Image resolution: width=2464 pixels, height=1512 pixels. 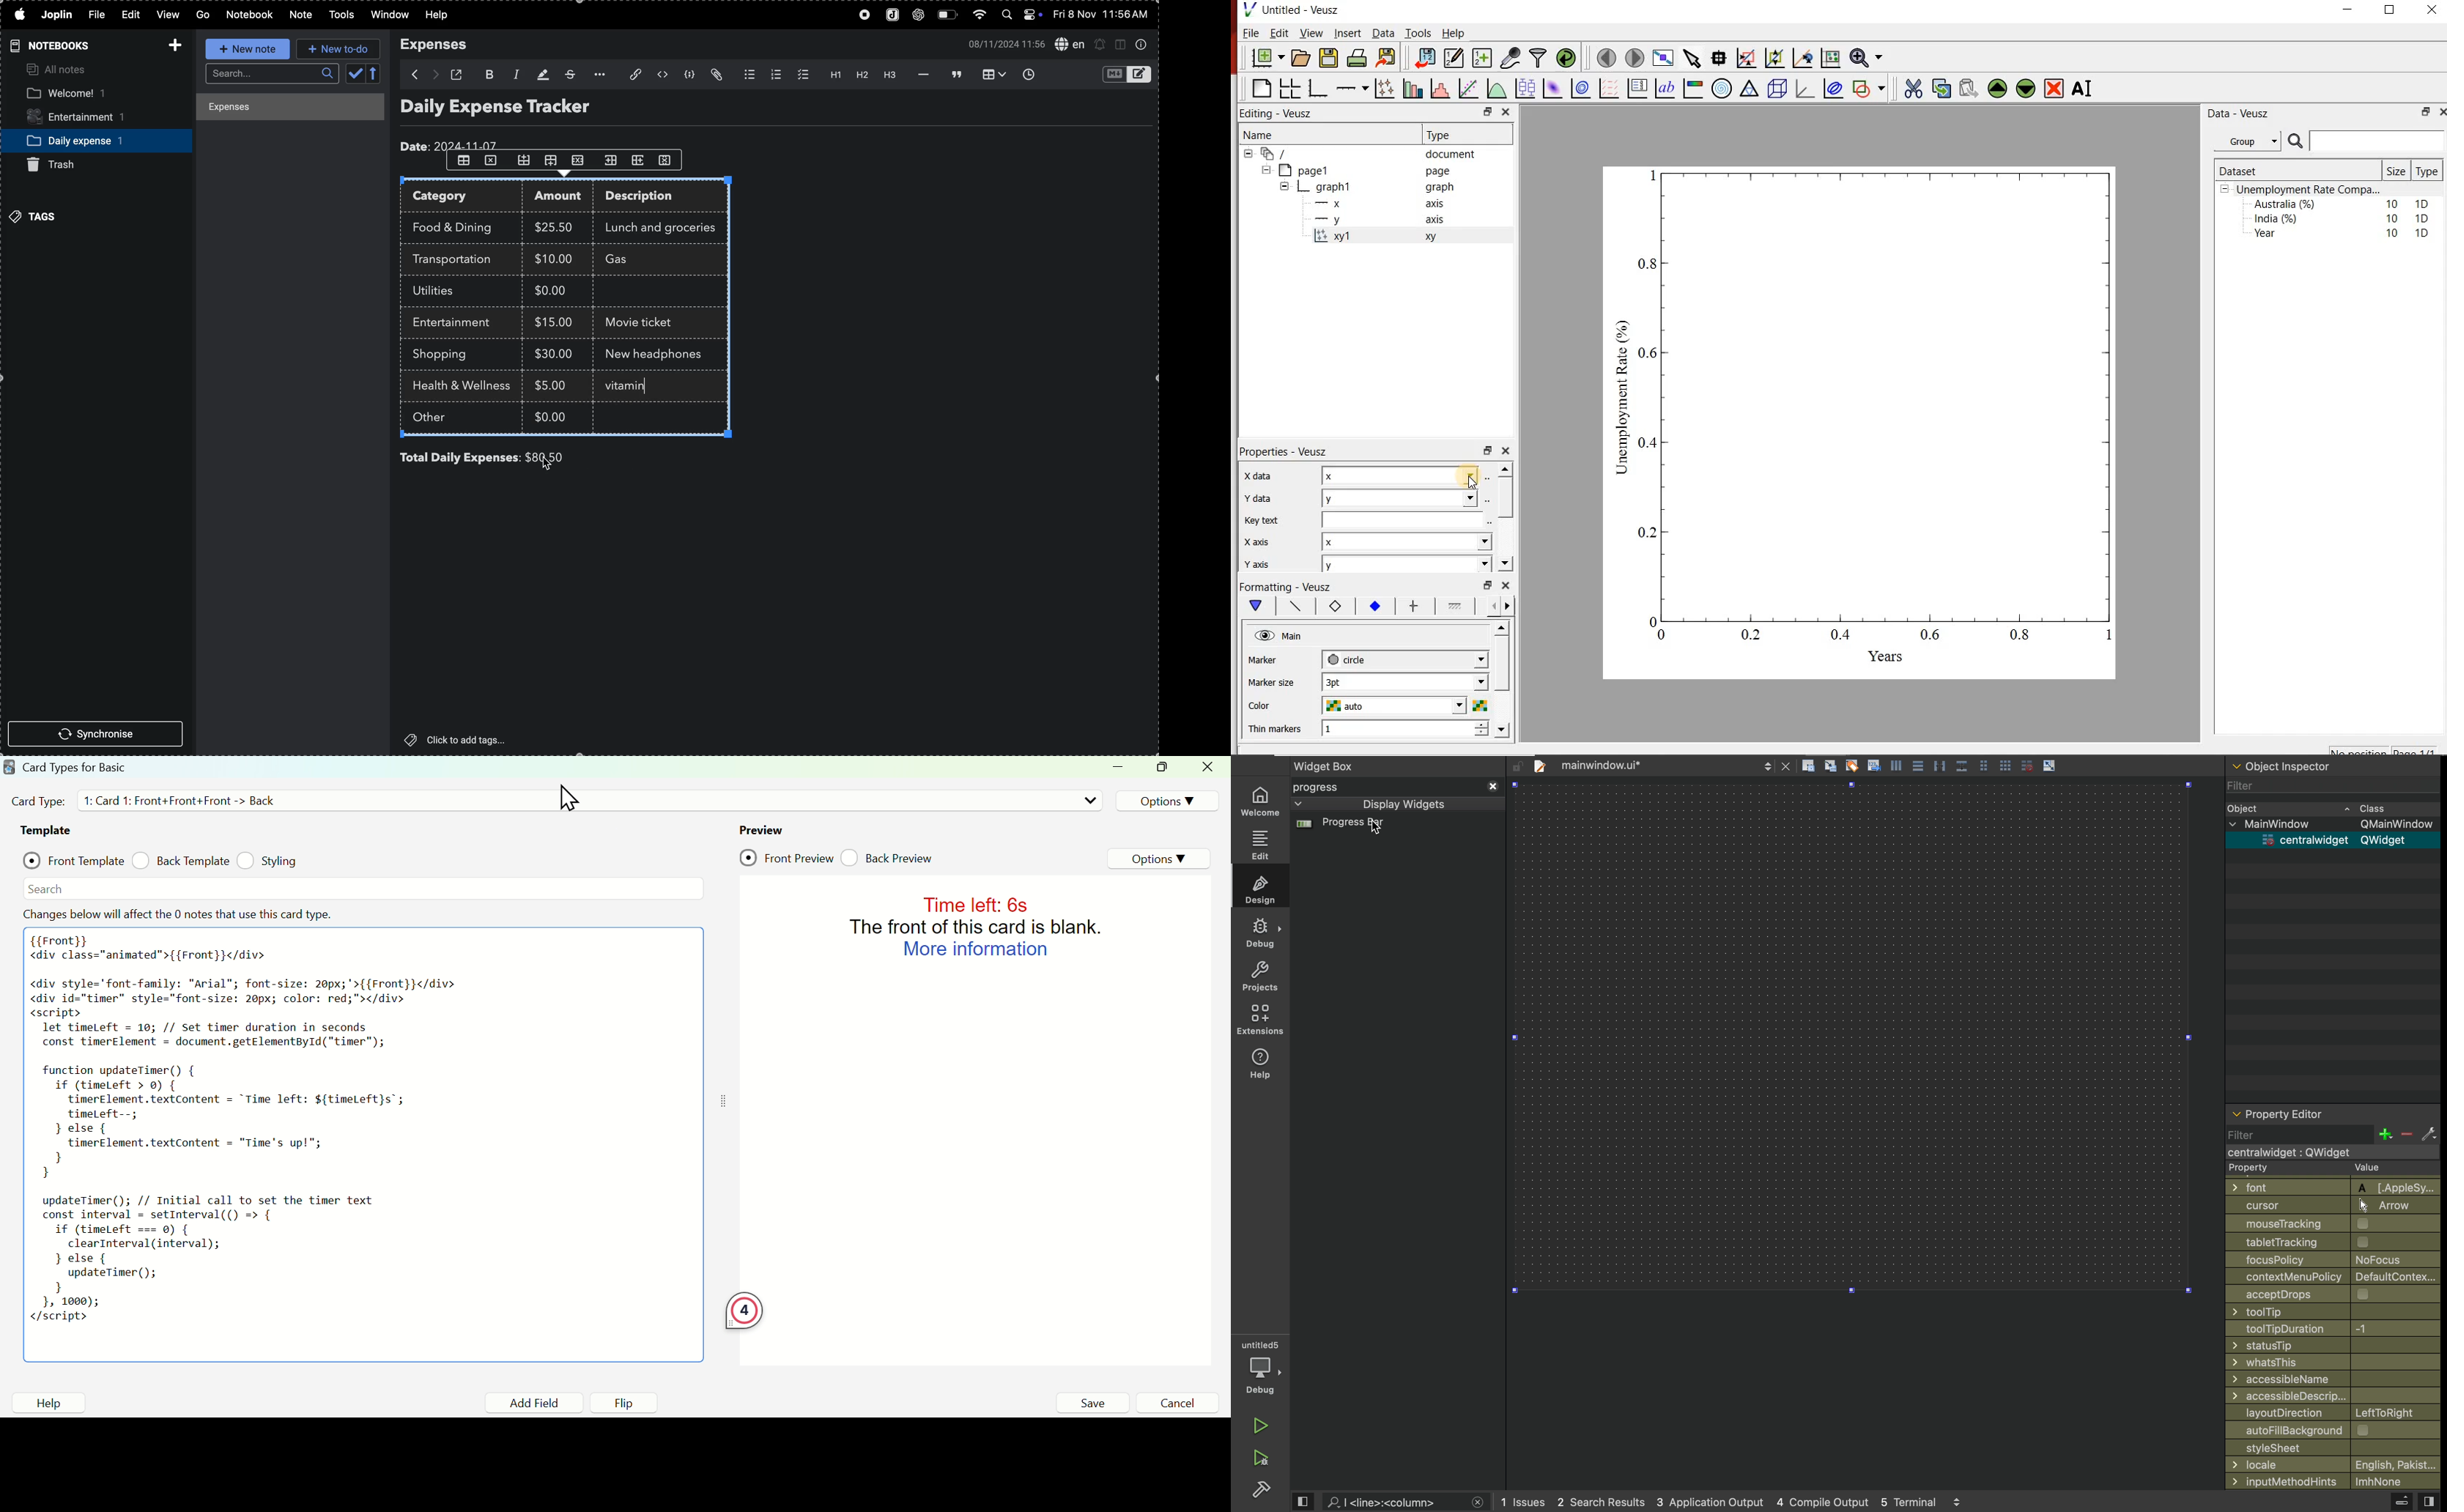 I want to click on battery, so click(x=947, y=15).